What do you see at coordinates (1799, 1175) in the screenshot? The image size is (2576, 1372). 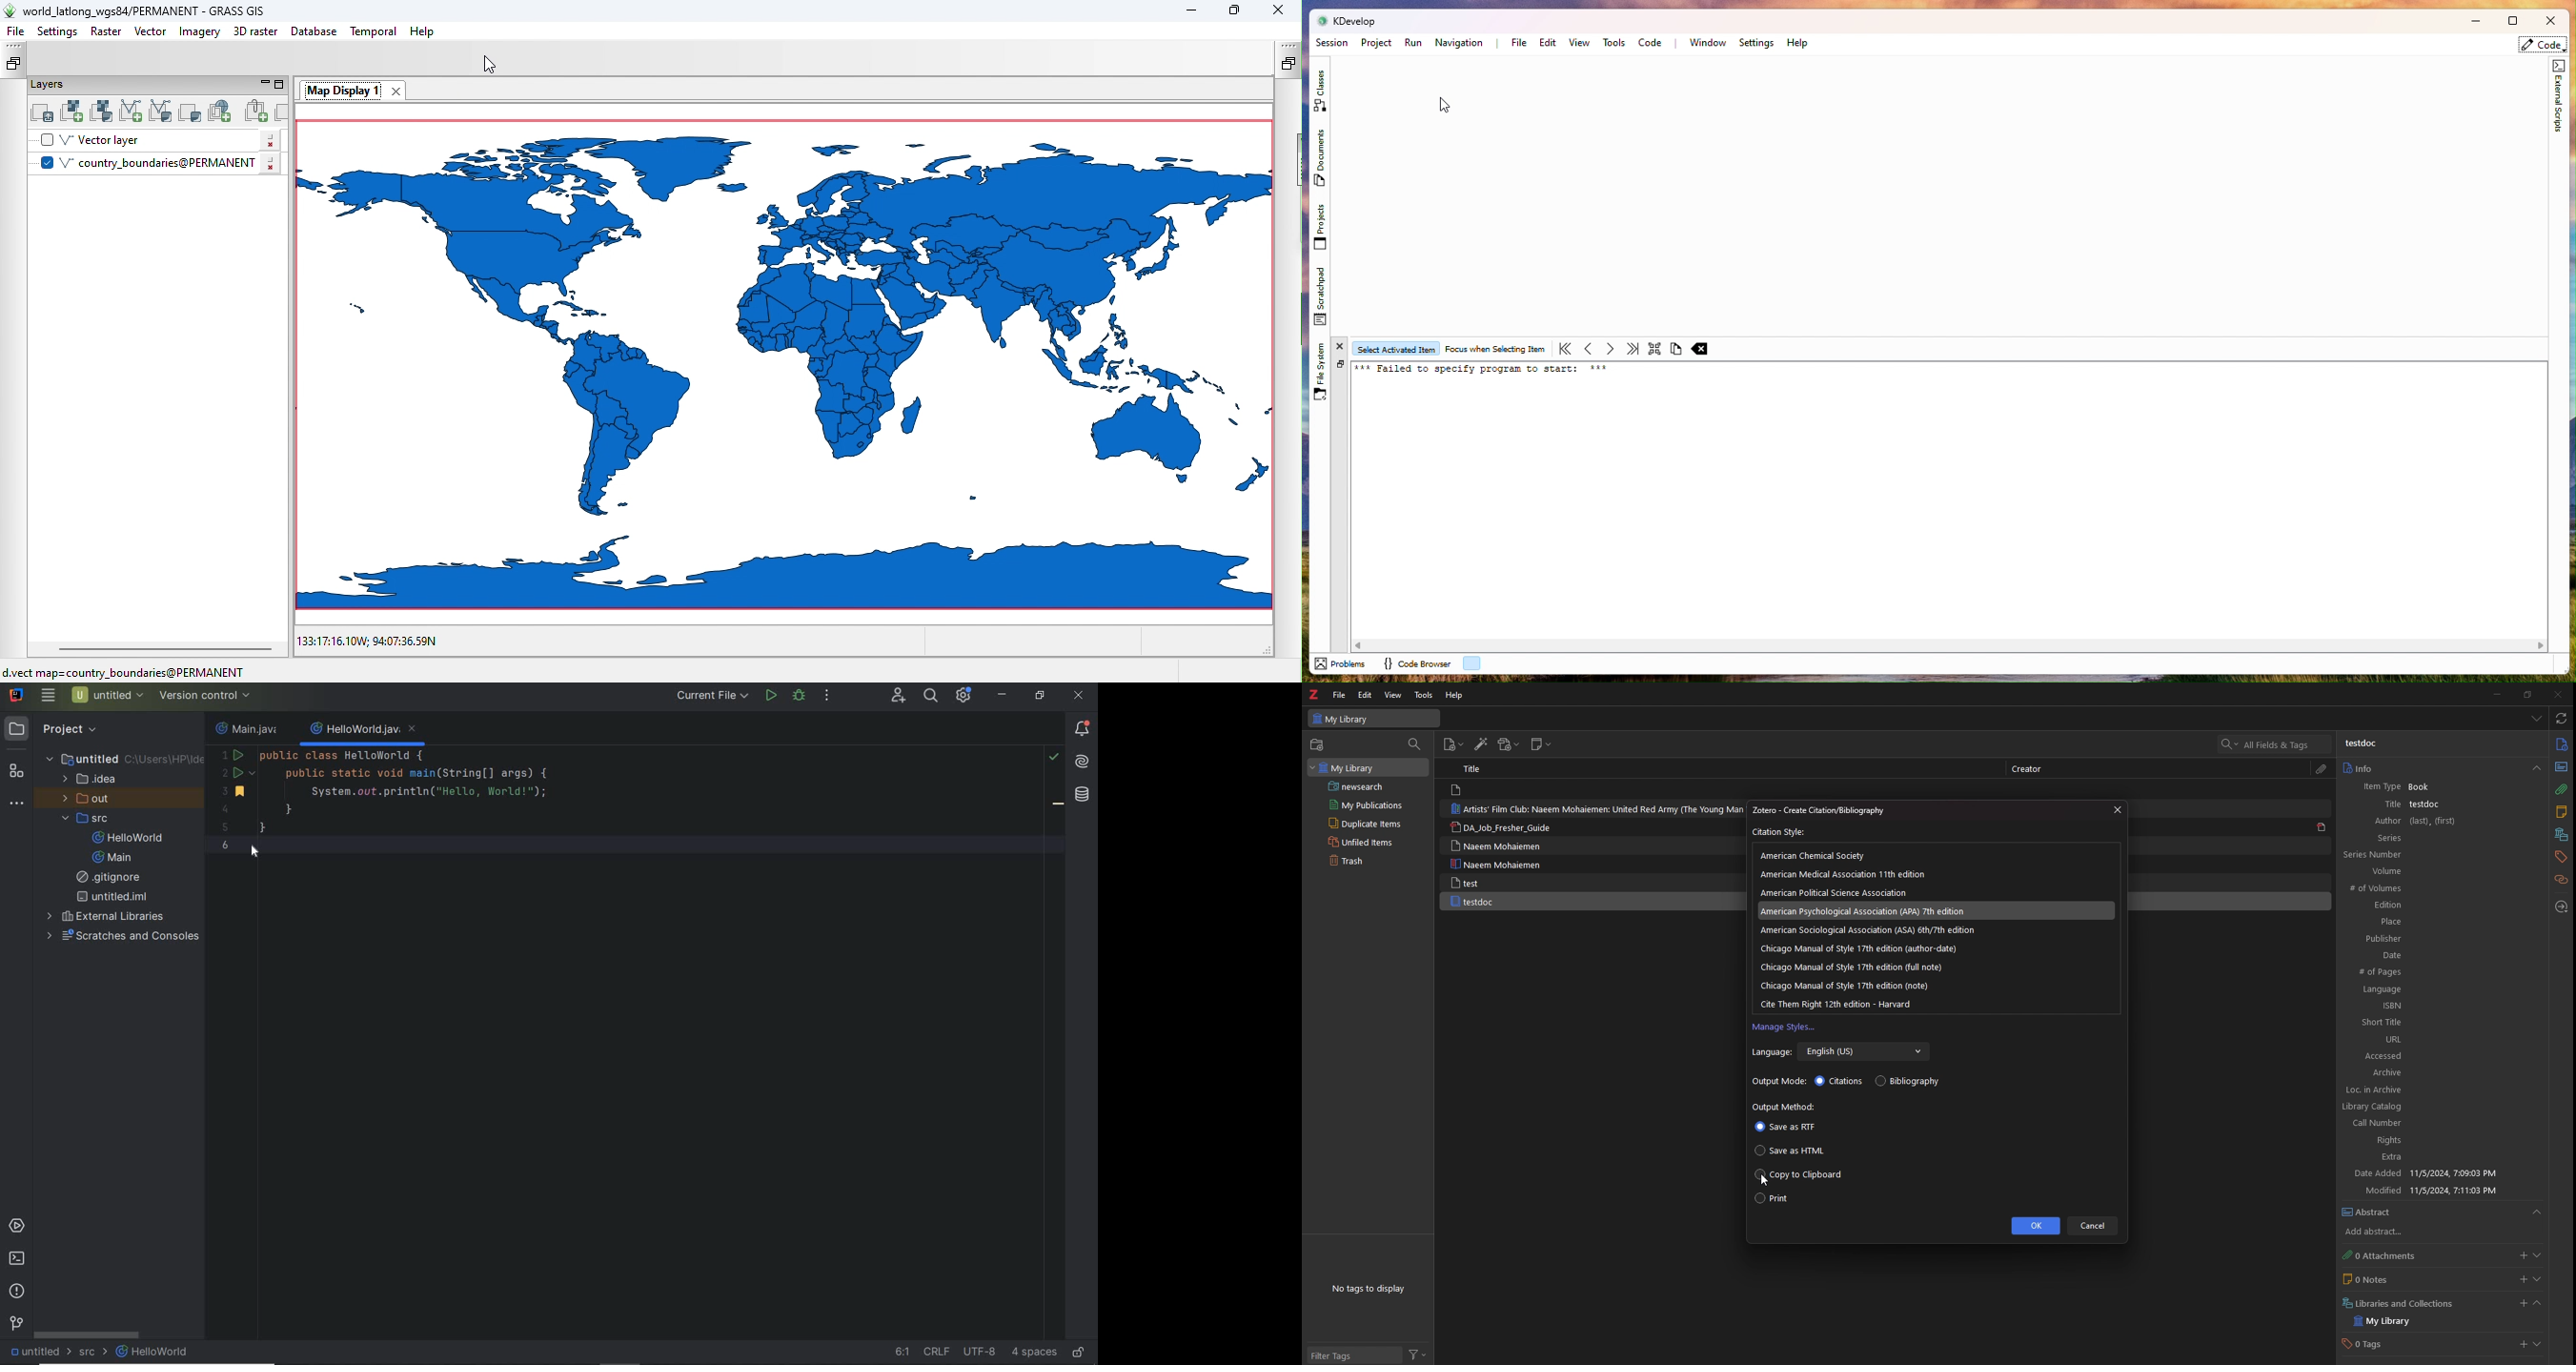 I see `copy to clipboard` at bounding box center [1799, 1175].